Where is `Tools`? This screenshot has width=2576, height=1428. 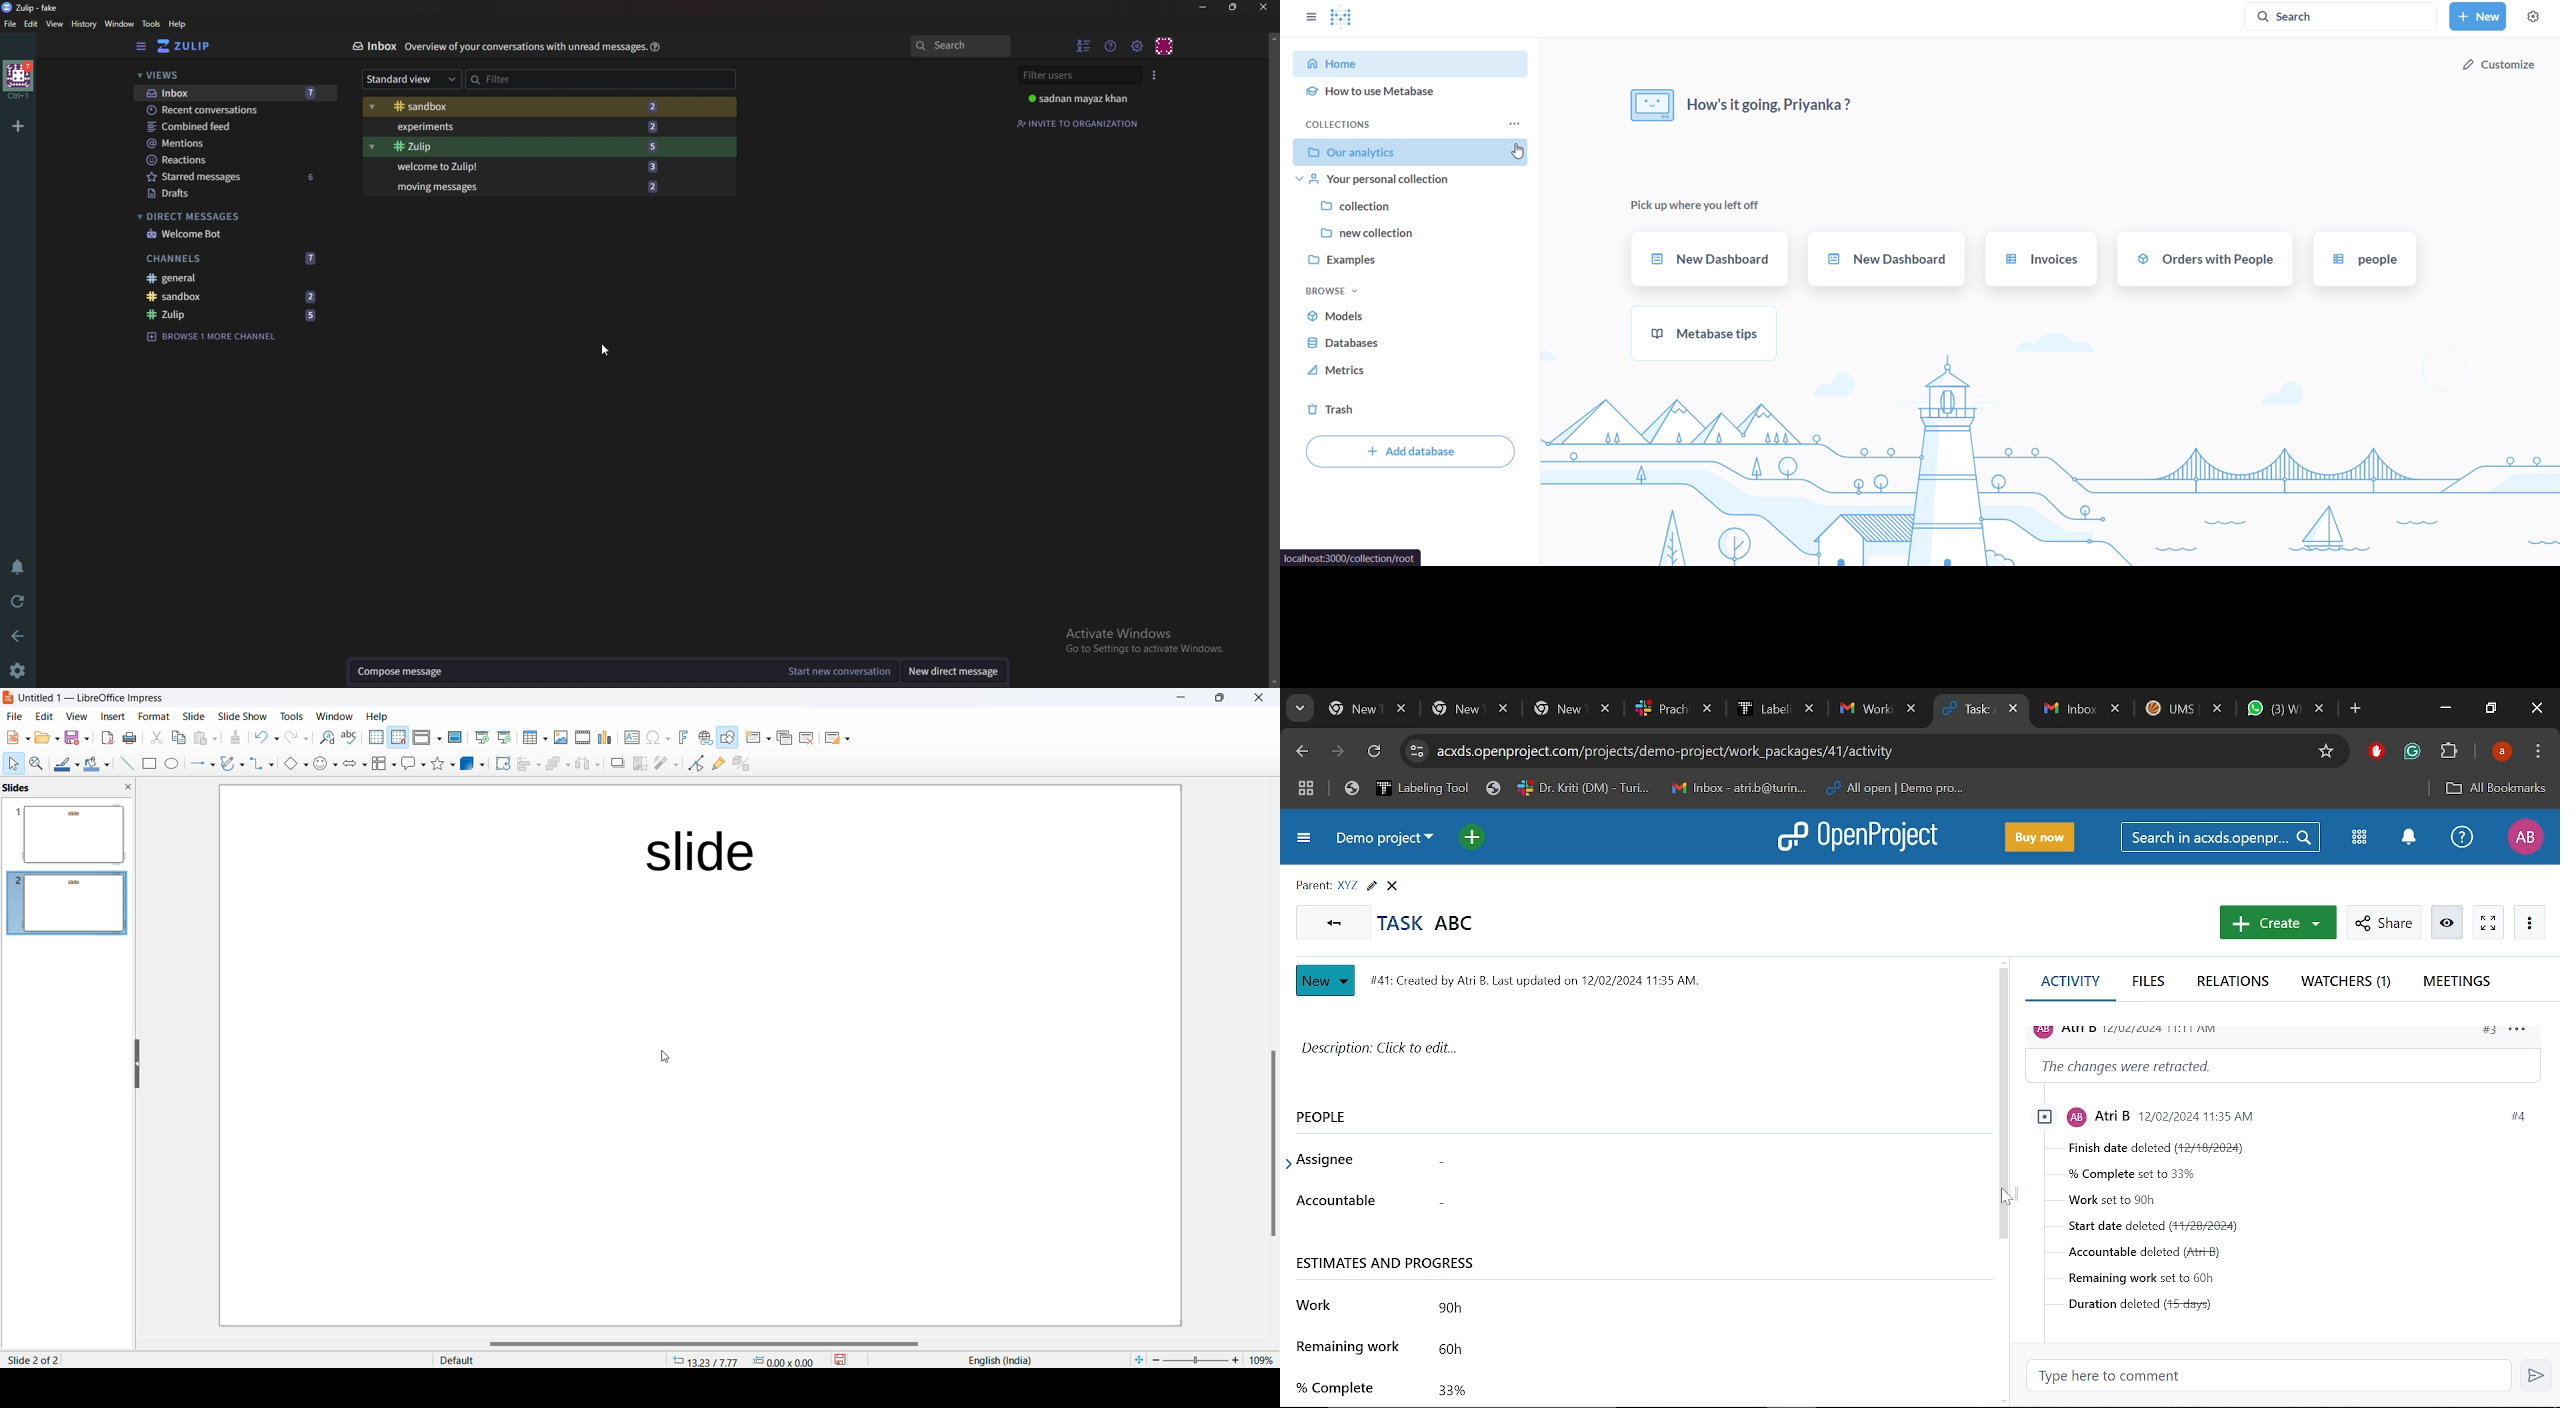 Tools is located at coordinates (289, 715).